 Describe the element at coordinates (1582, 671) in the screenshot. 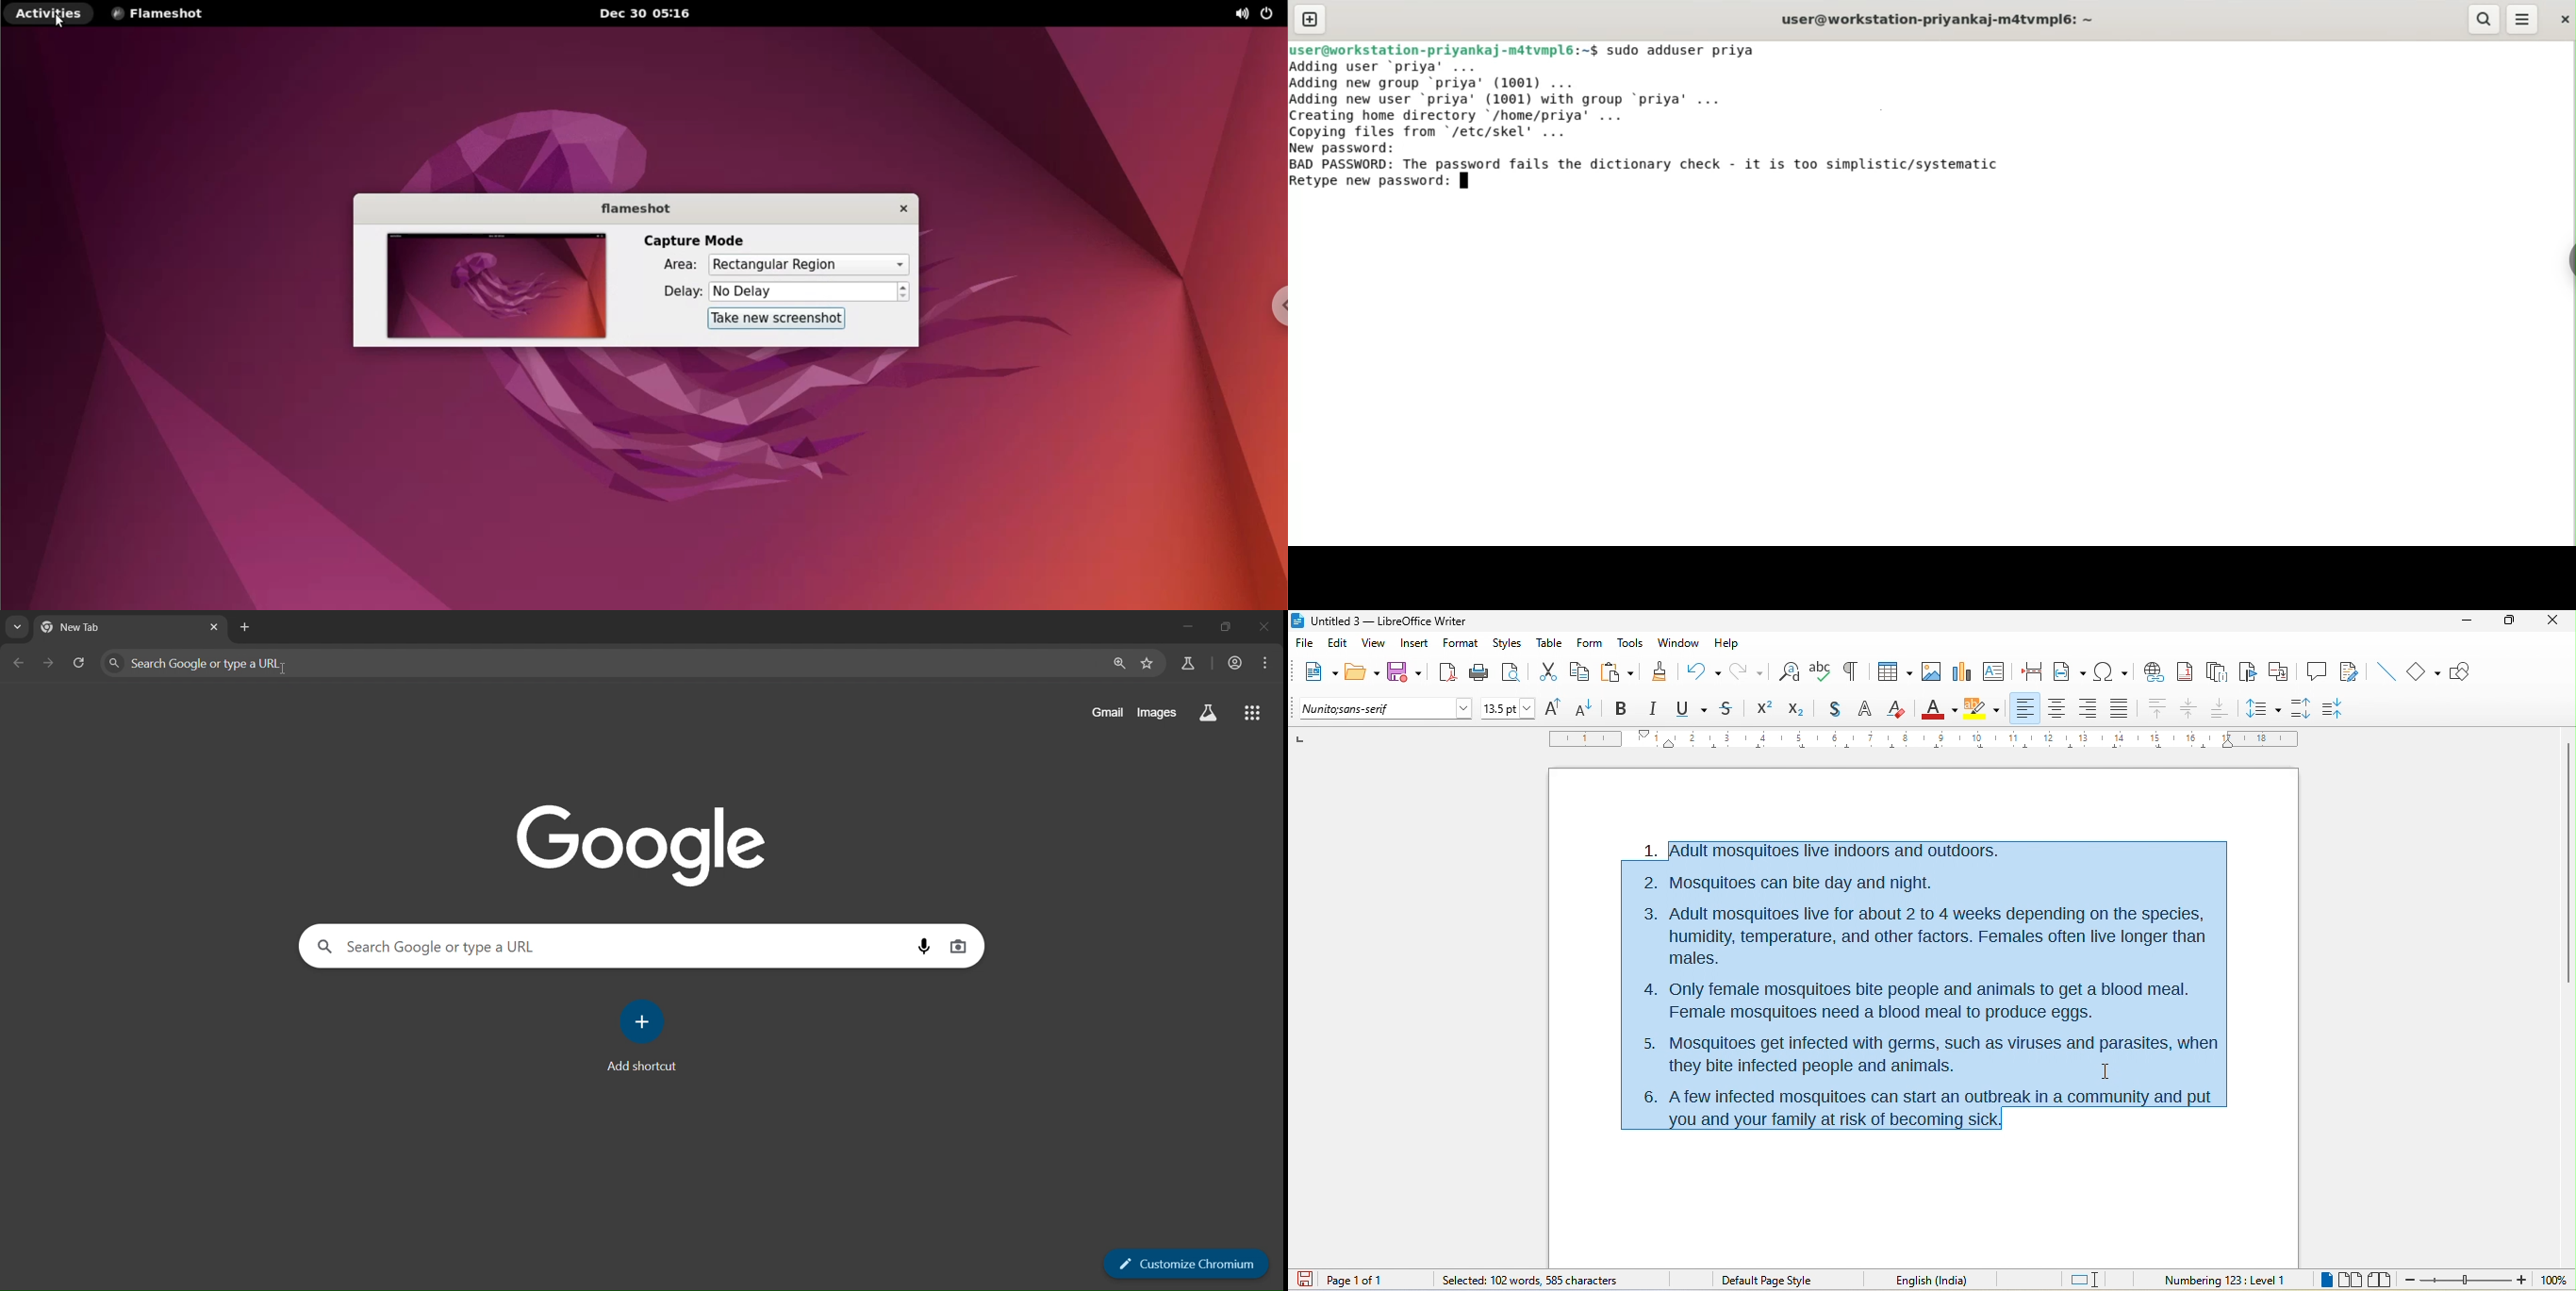

I see `copy` at that location.